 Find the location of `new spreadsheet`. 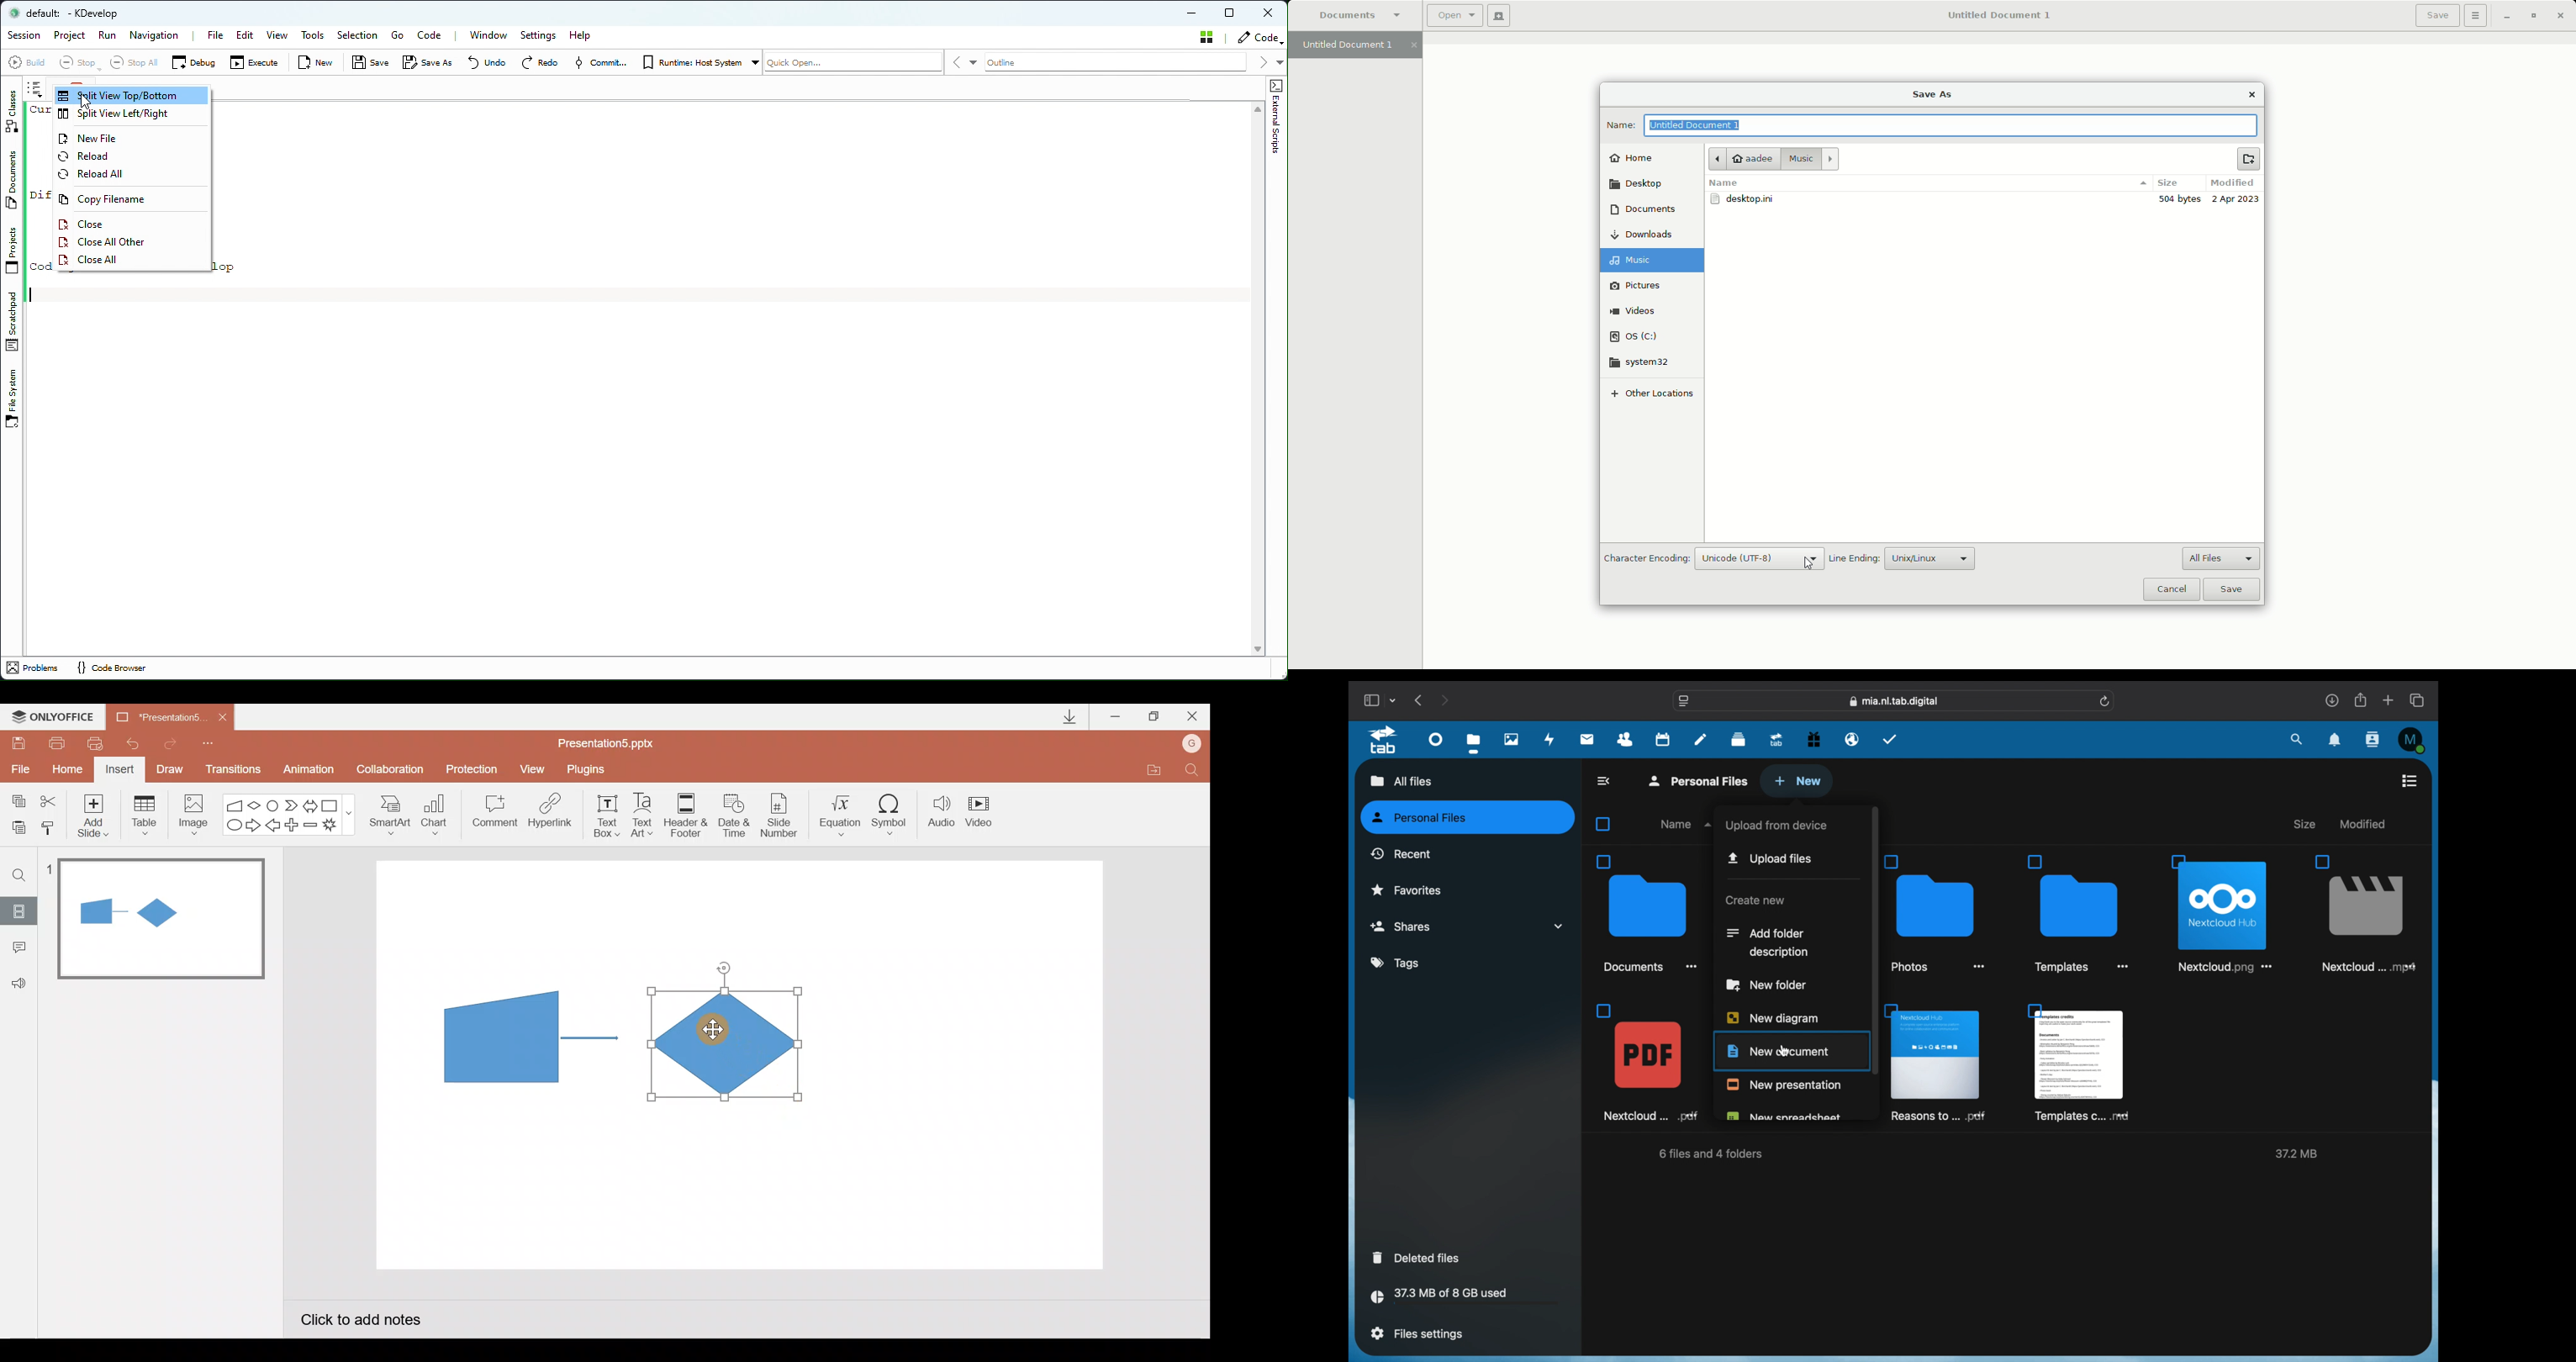

new spreadsheet is located at coordinates (1784, 1116).